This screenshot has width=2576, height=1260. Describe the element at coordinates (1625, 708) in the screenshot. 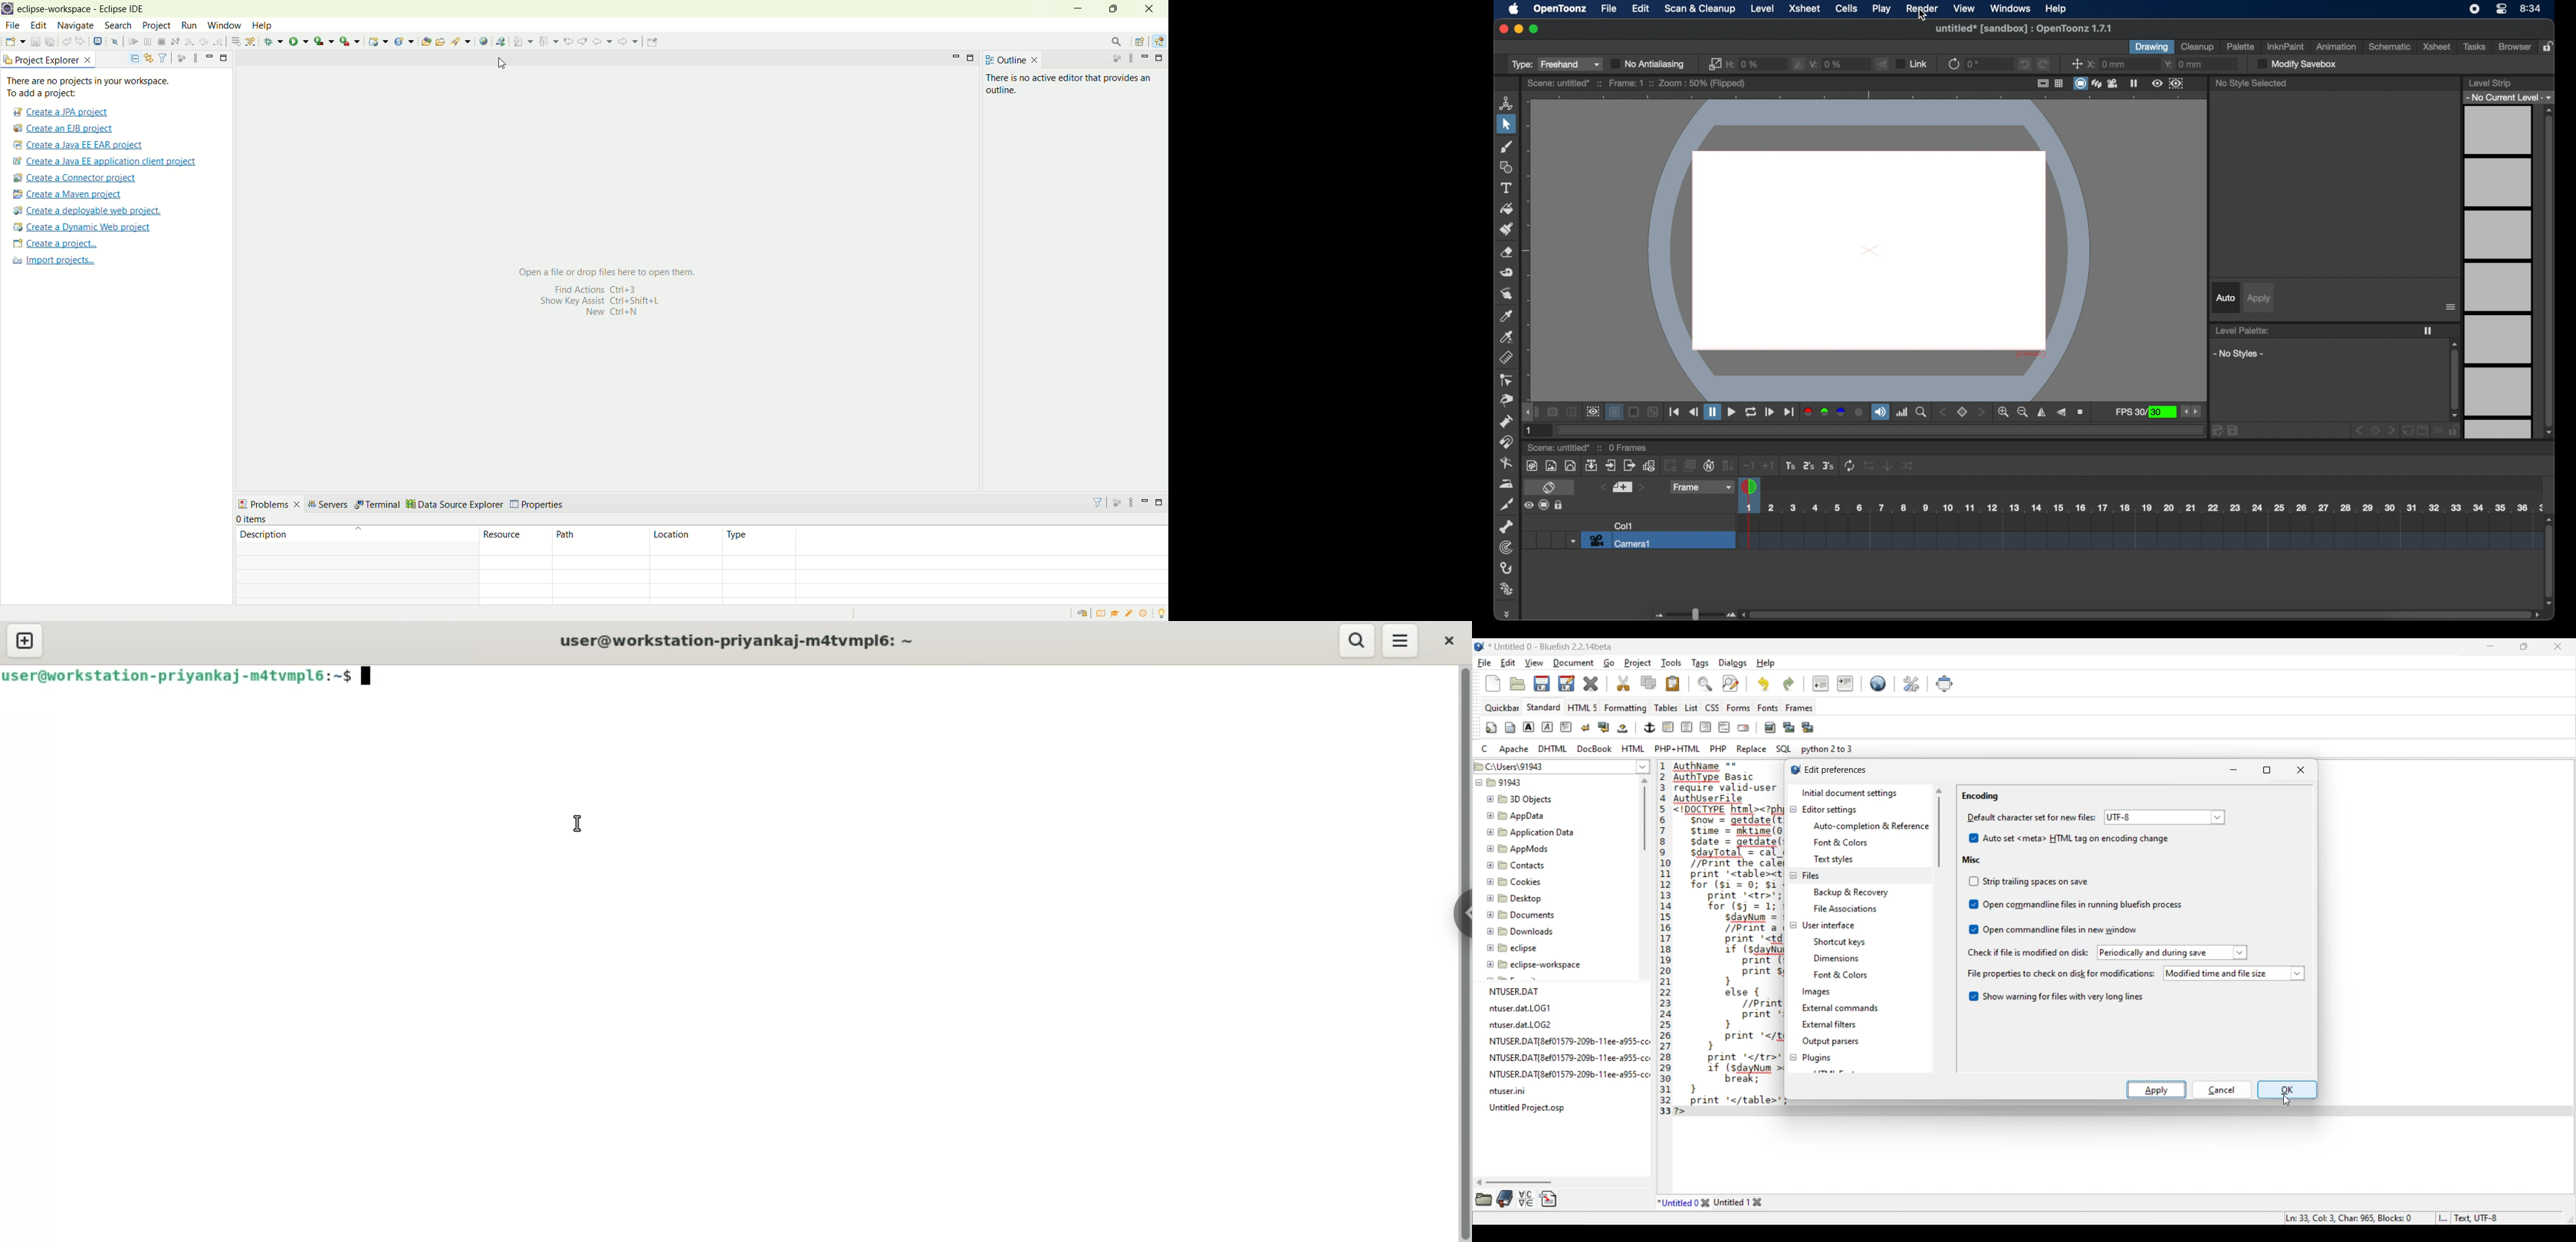

I see `Formatting menu` at that location.